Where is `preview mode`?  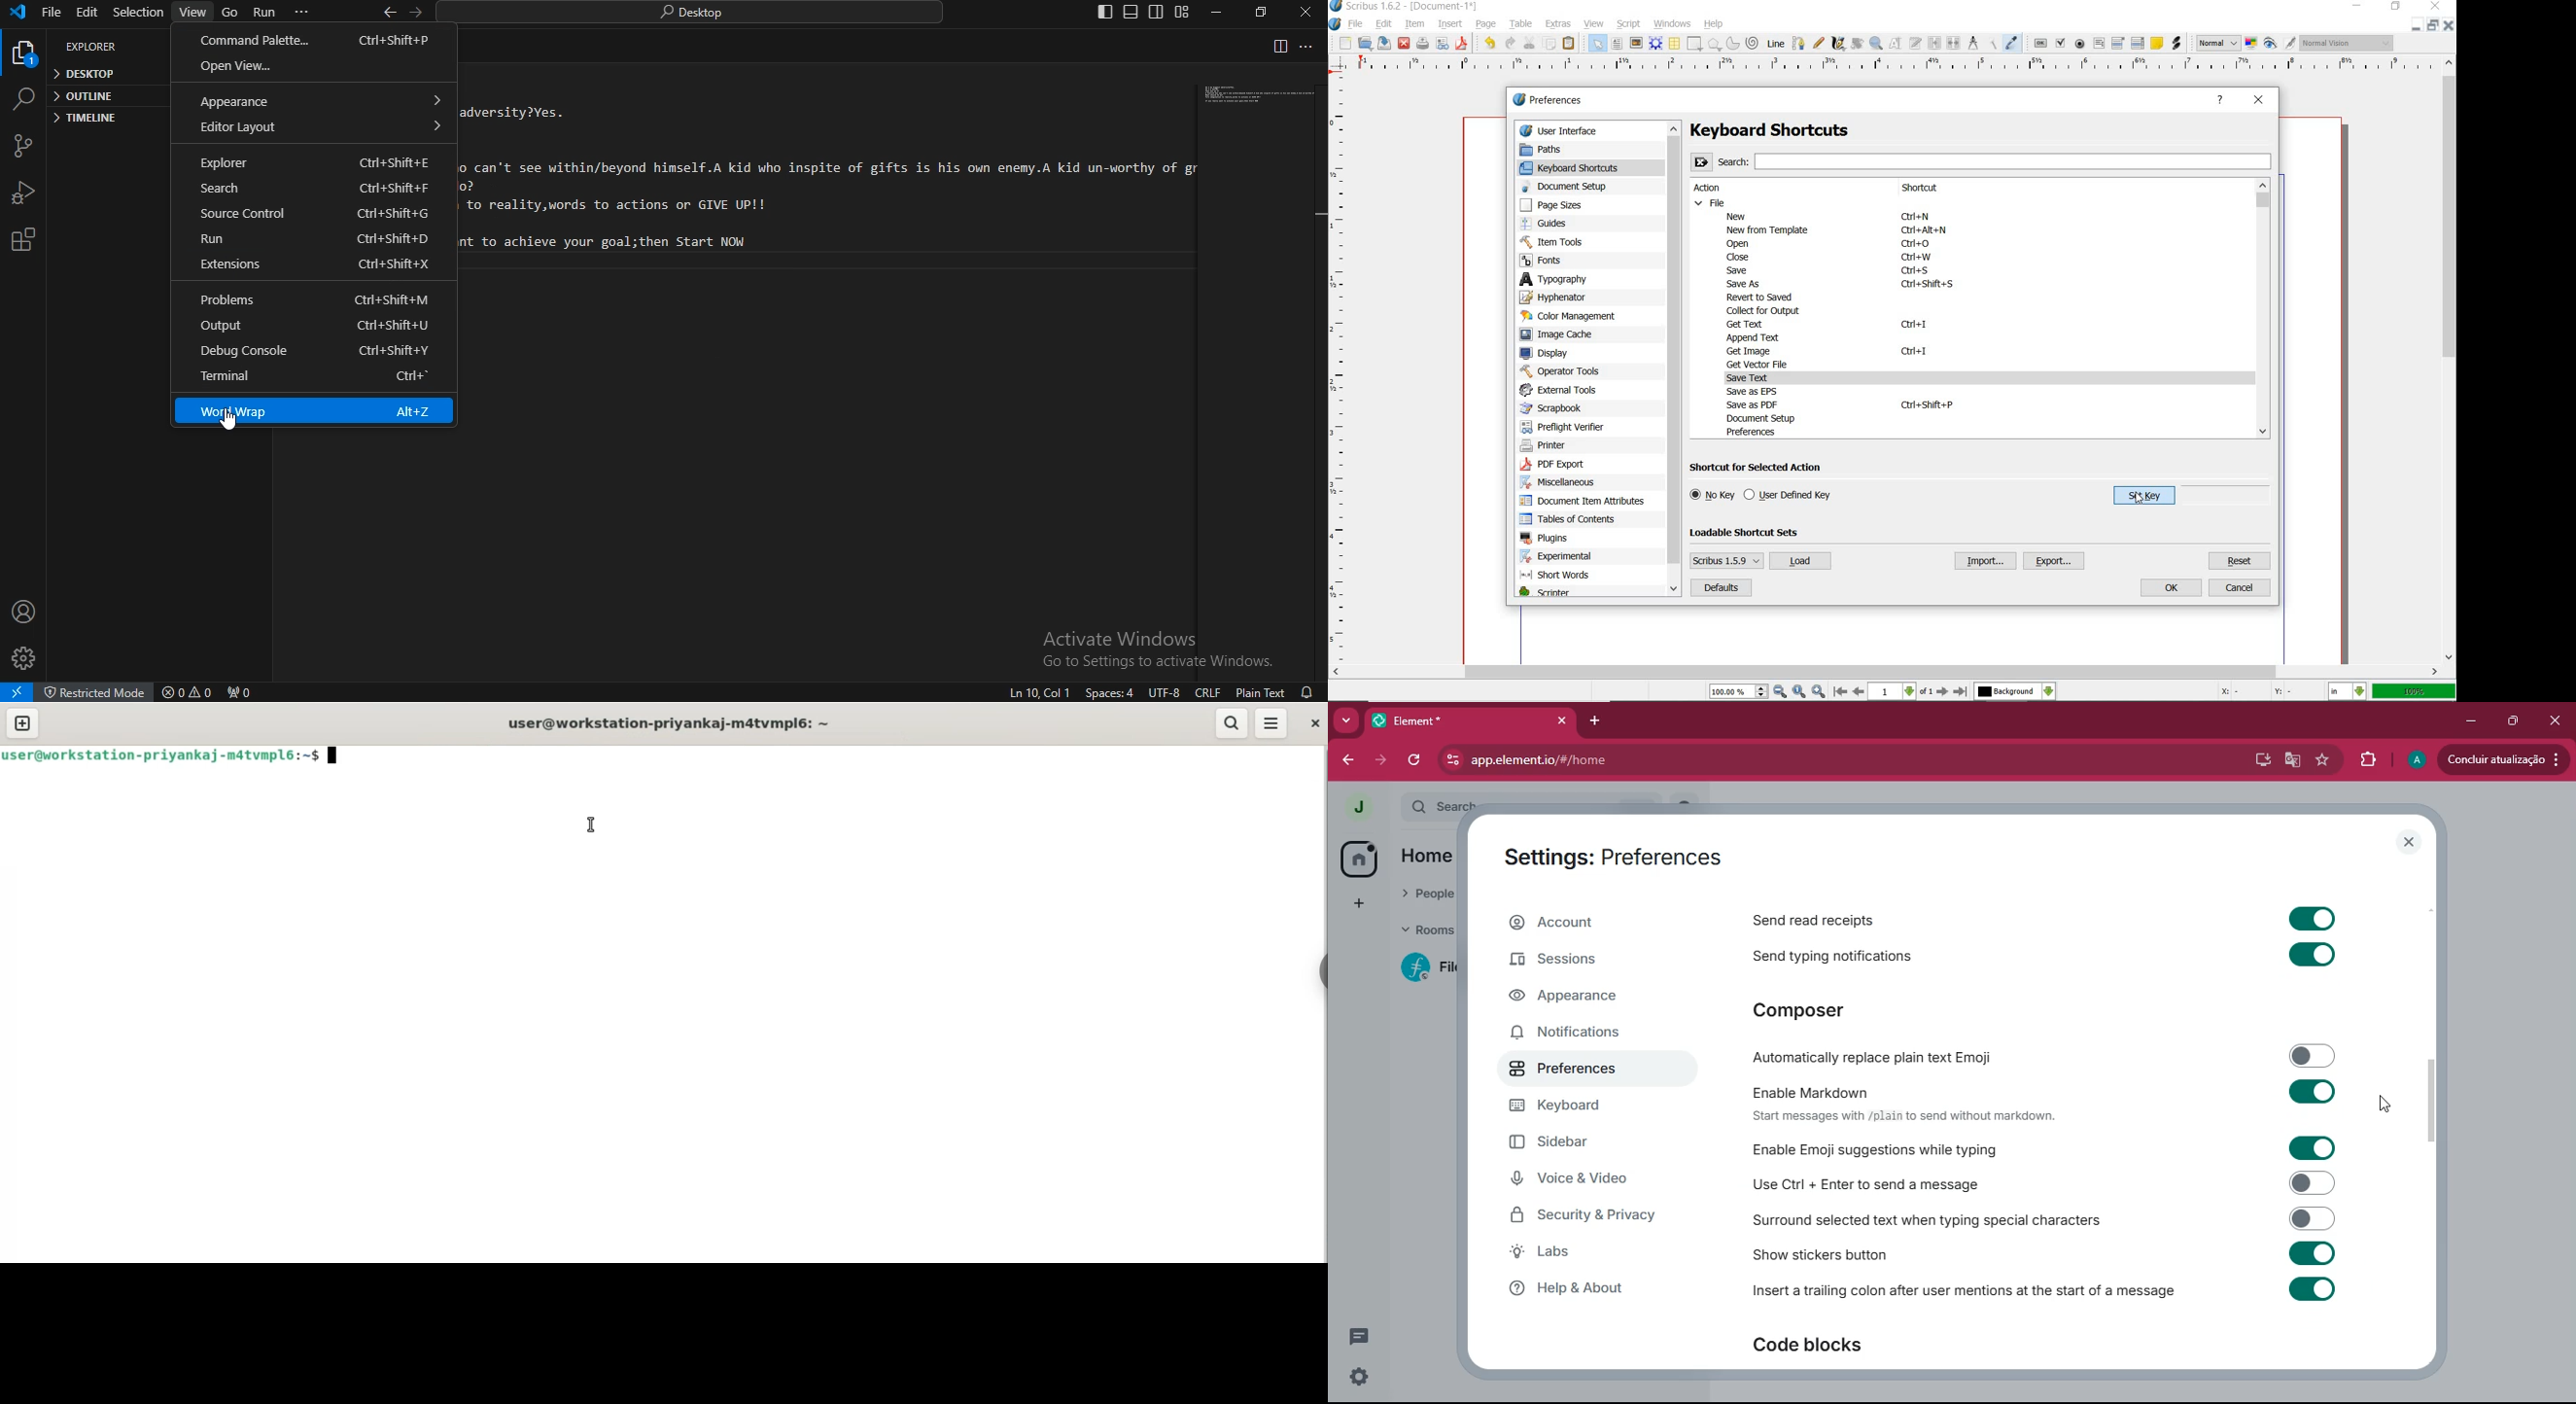
preview mode is located at coordinates (2279, 43).